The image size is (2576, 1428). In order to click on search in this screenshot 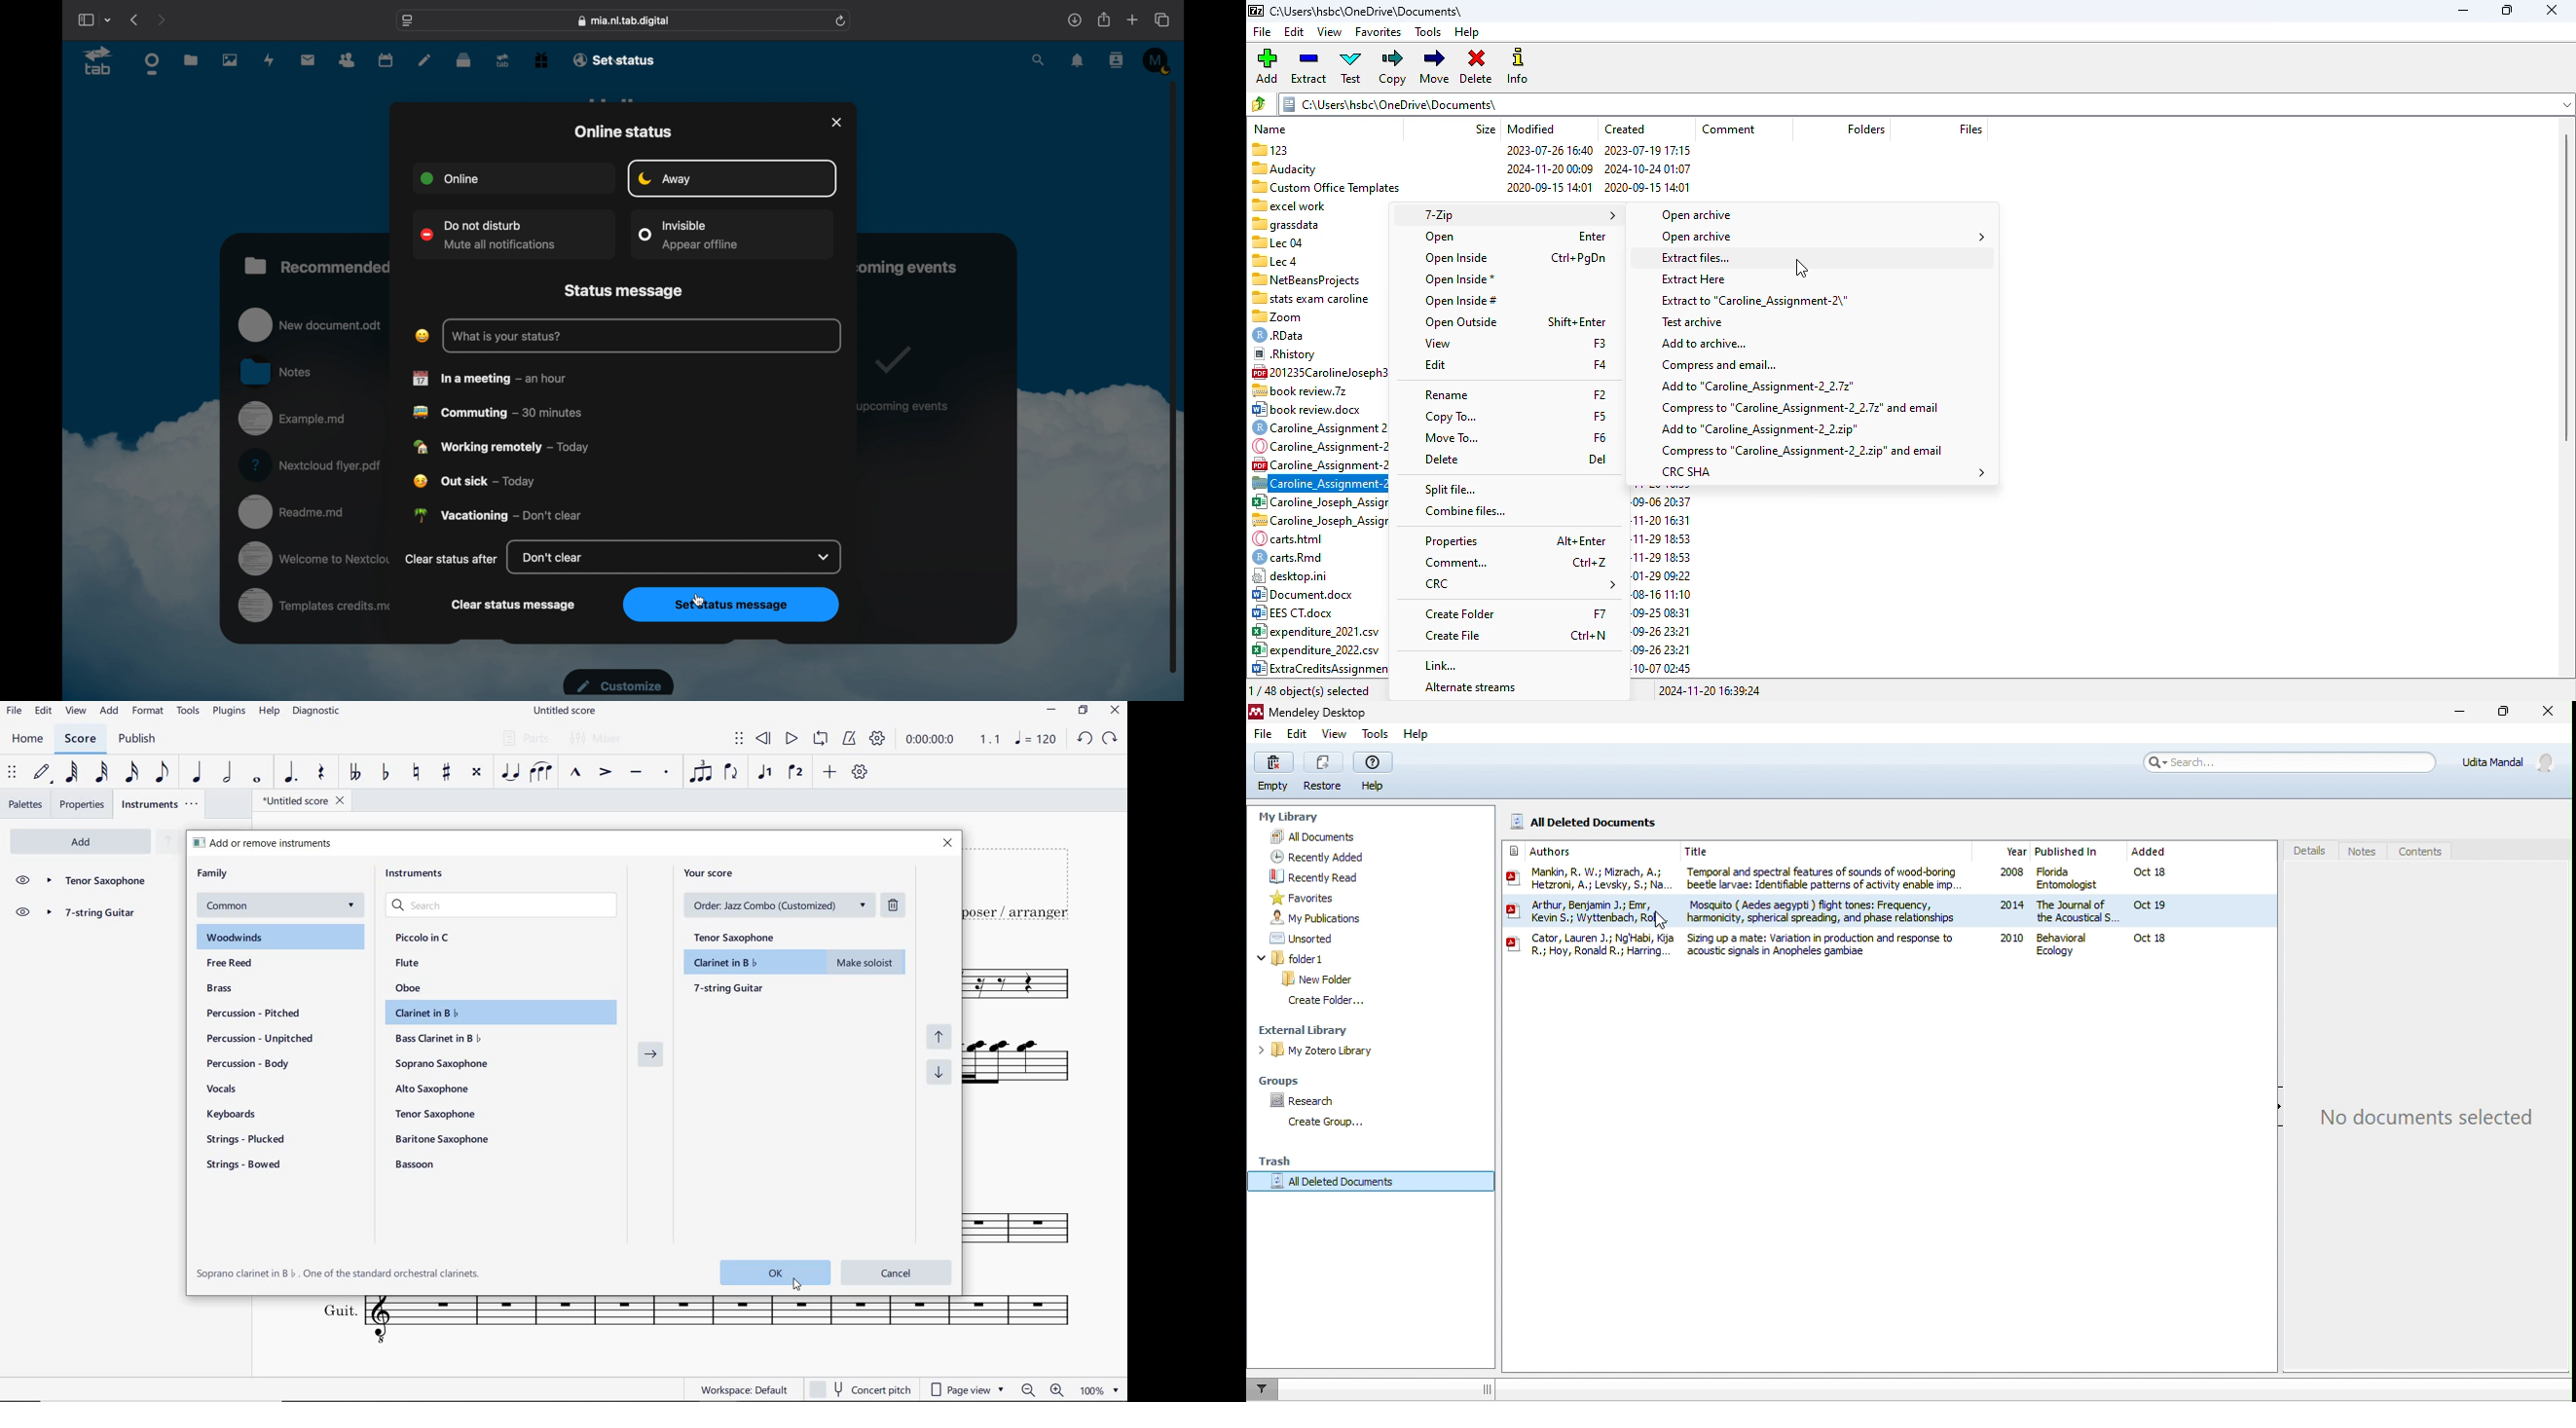, I will do `click(504, 906)`.